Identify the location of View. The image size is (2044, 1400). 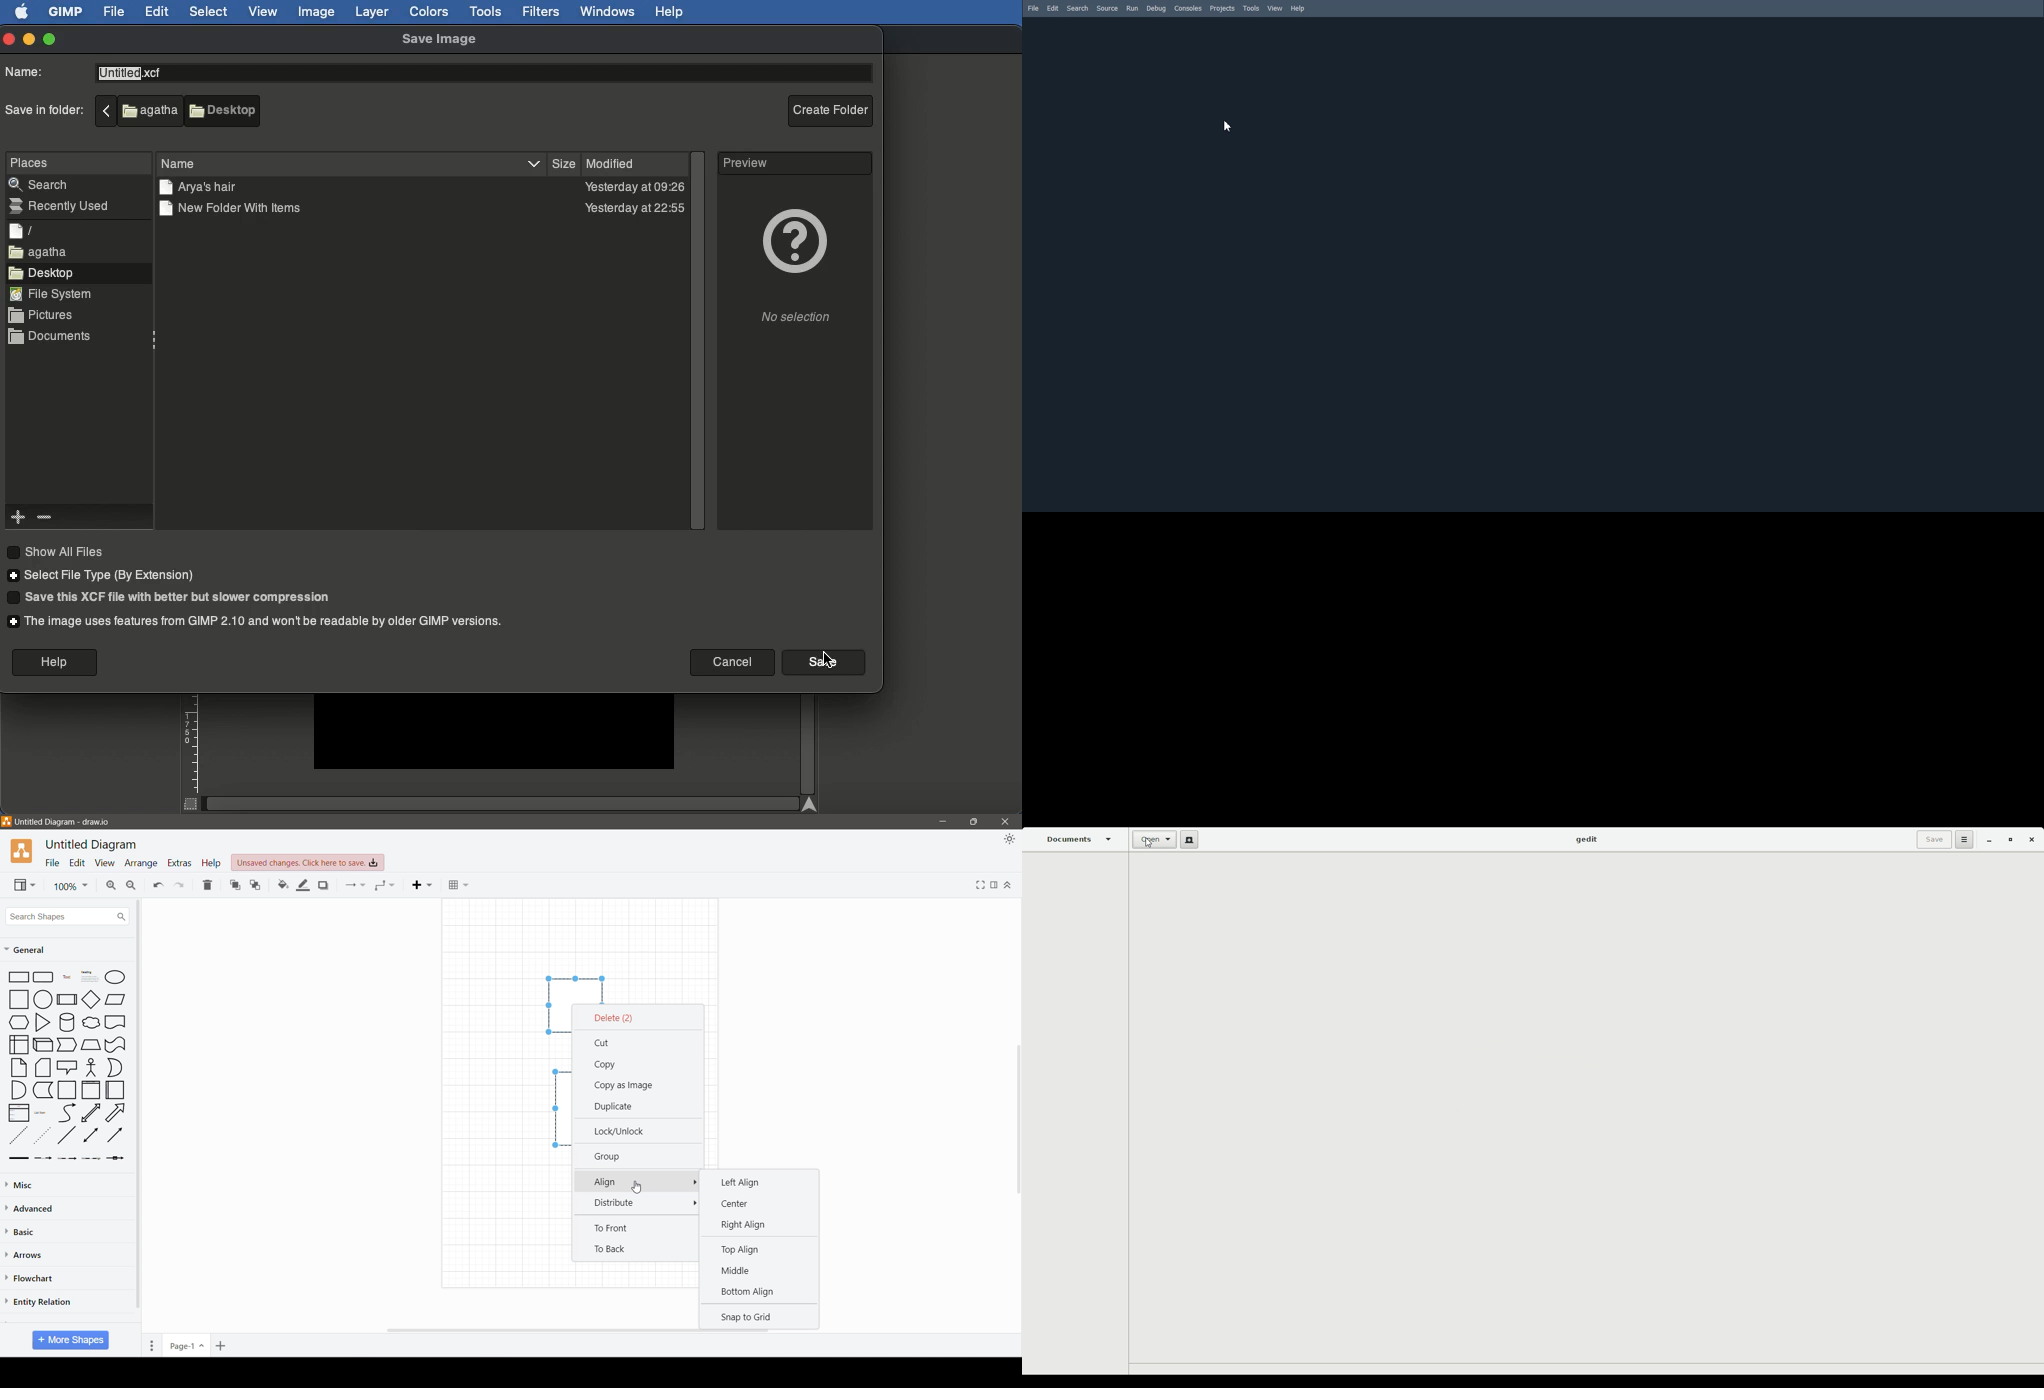
(1275, 9).